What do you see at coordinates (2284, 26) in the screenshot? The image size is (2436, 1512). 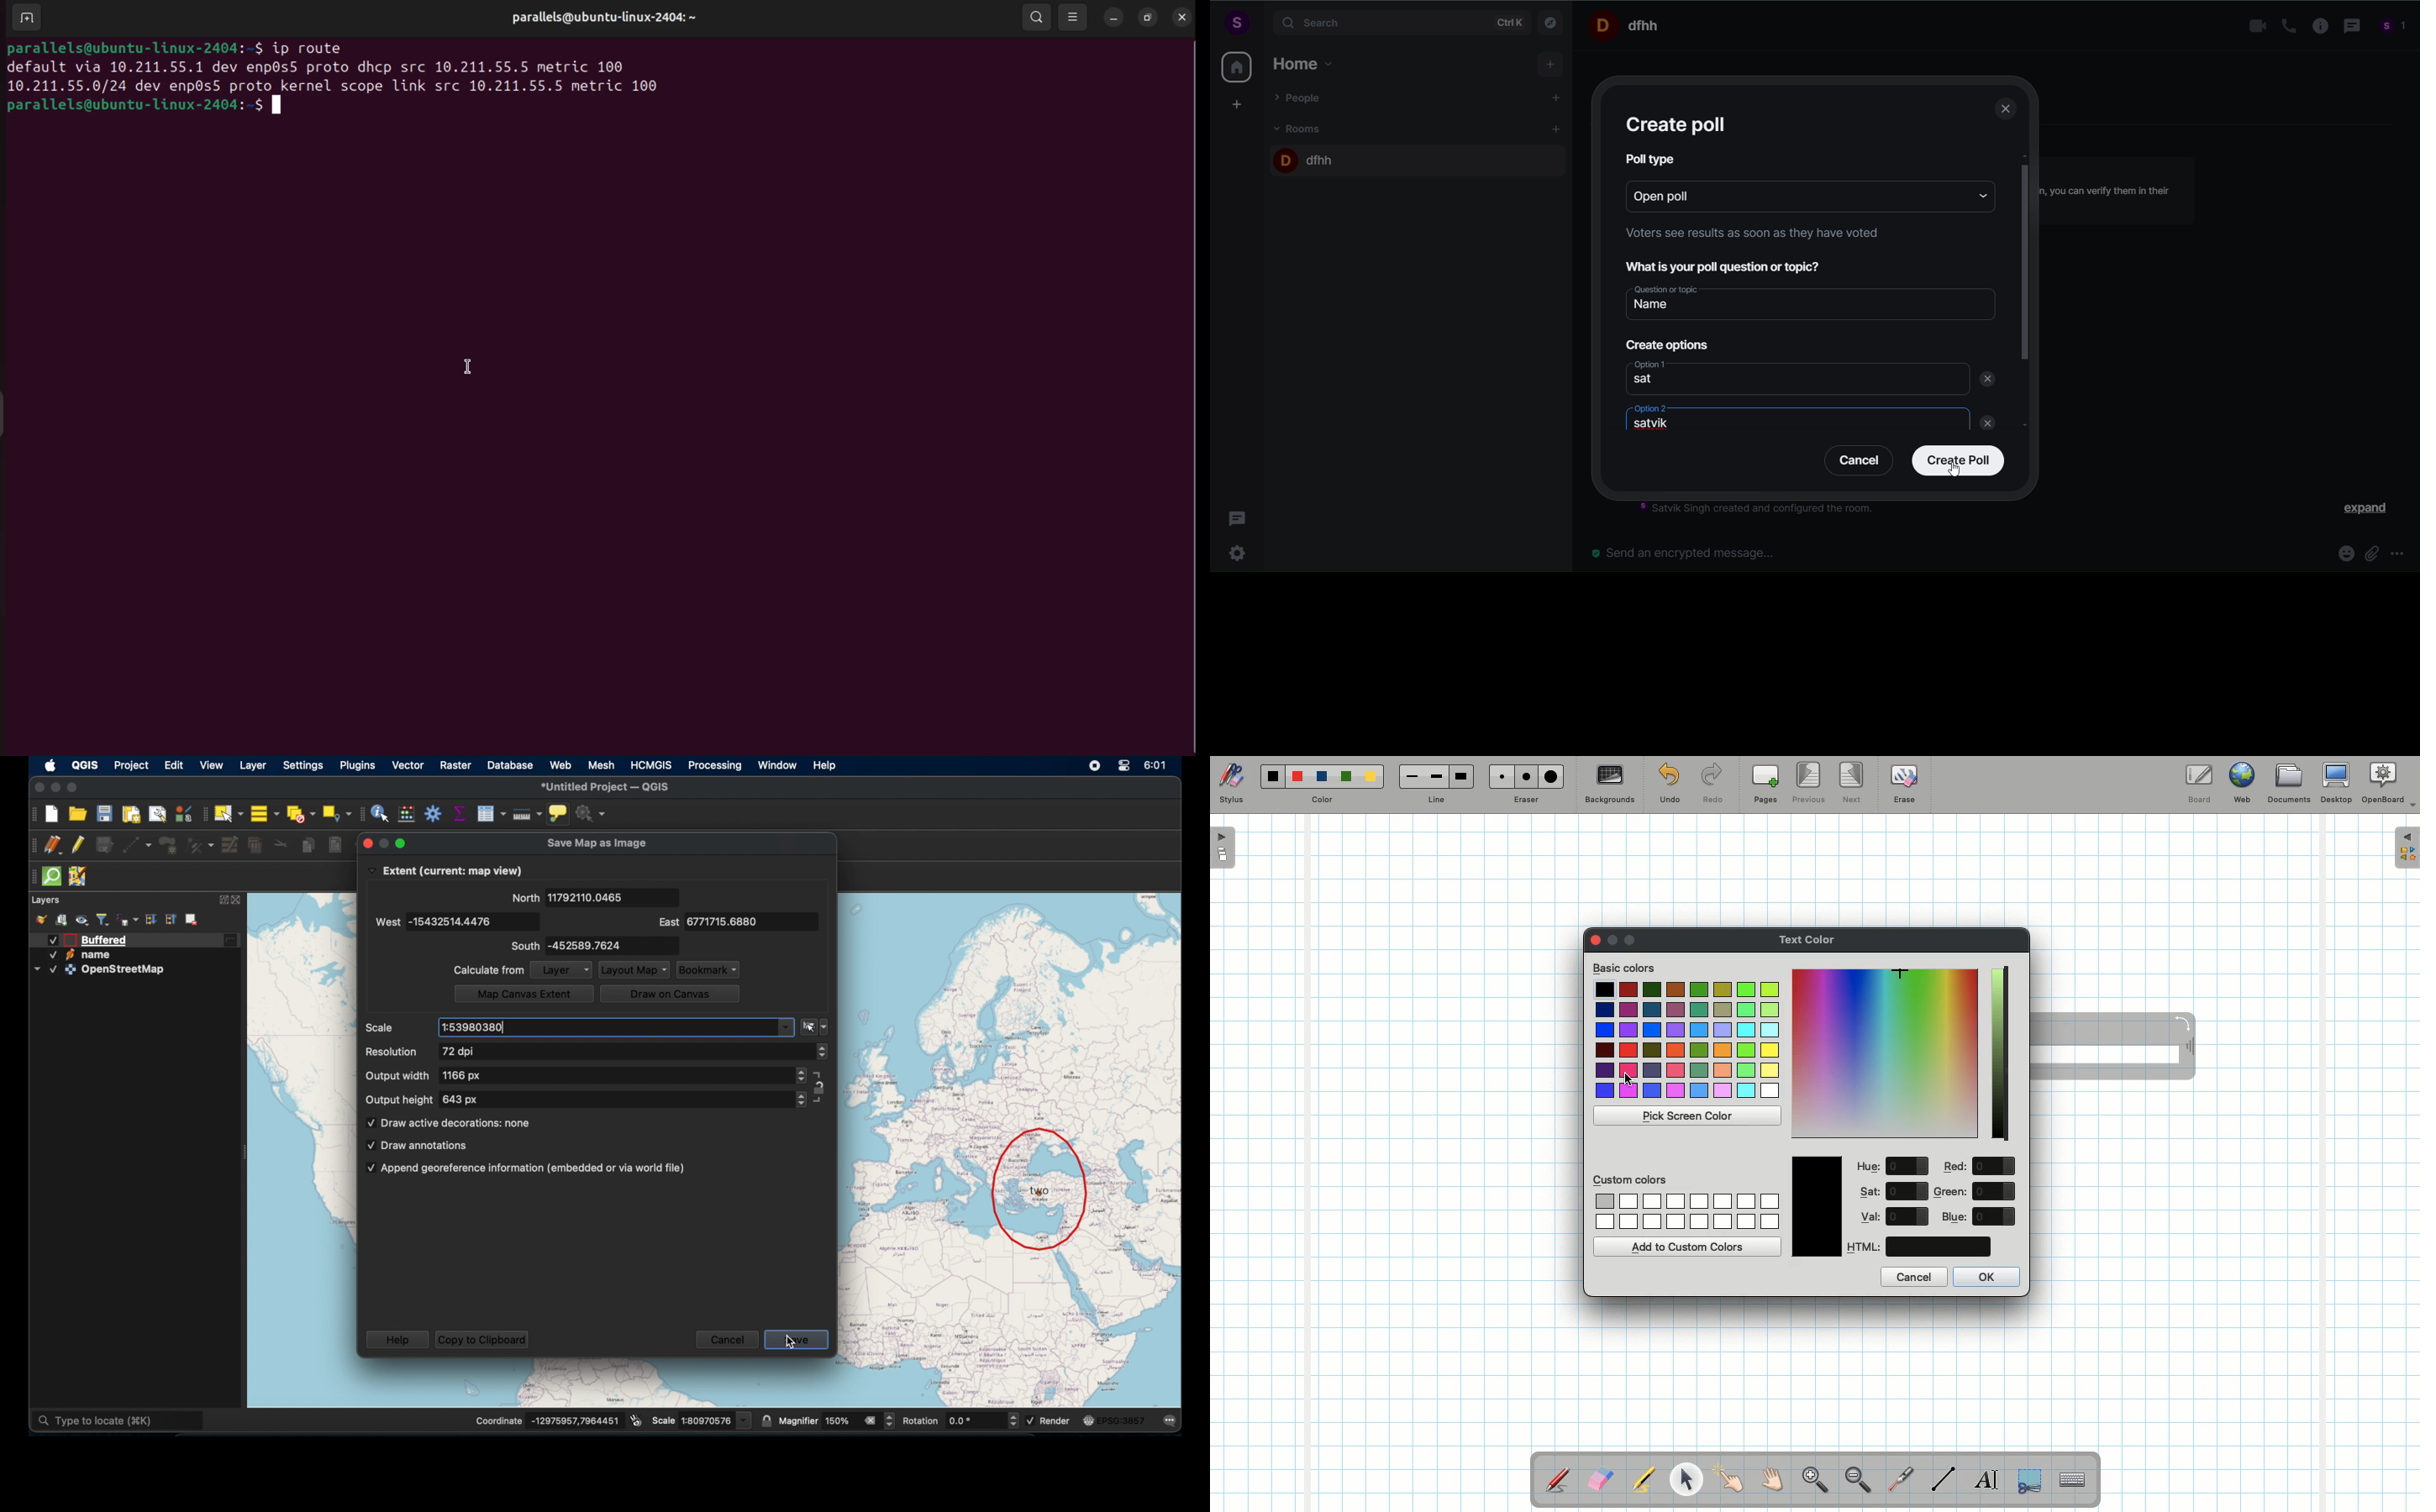 I see `call` at bounding box center [2284, 26].